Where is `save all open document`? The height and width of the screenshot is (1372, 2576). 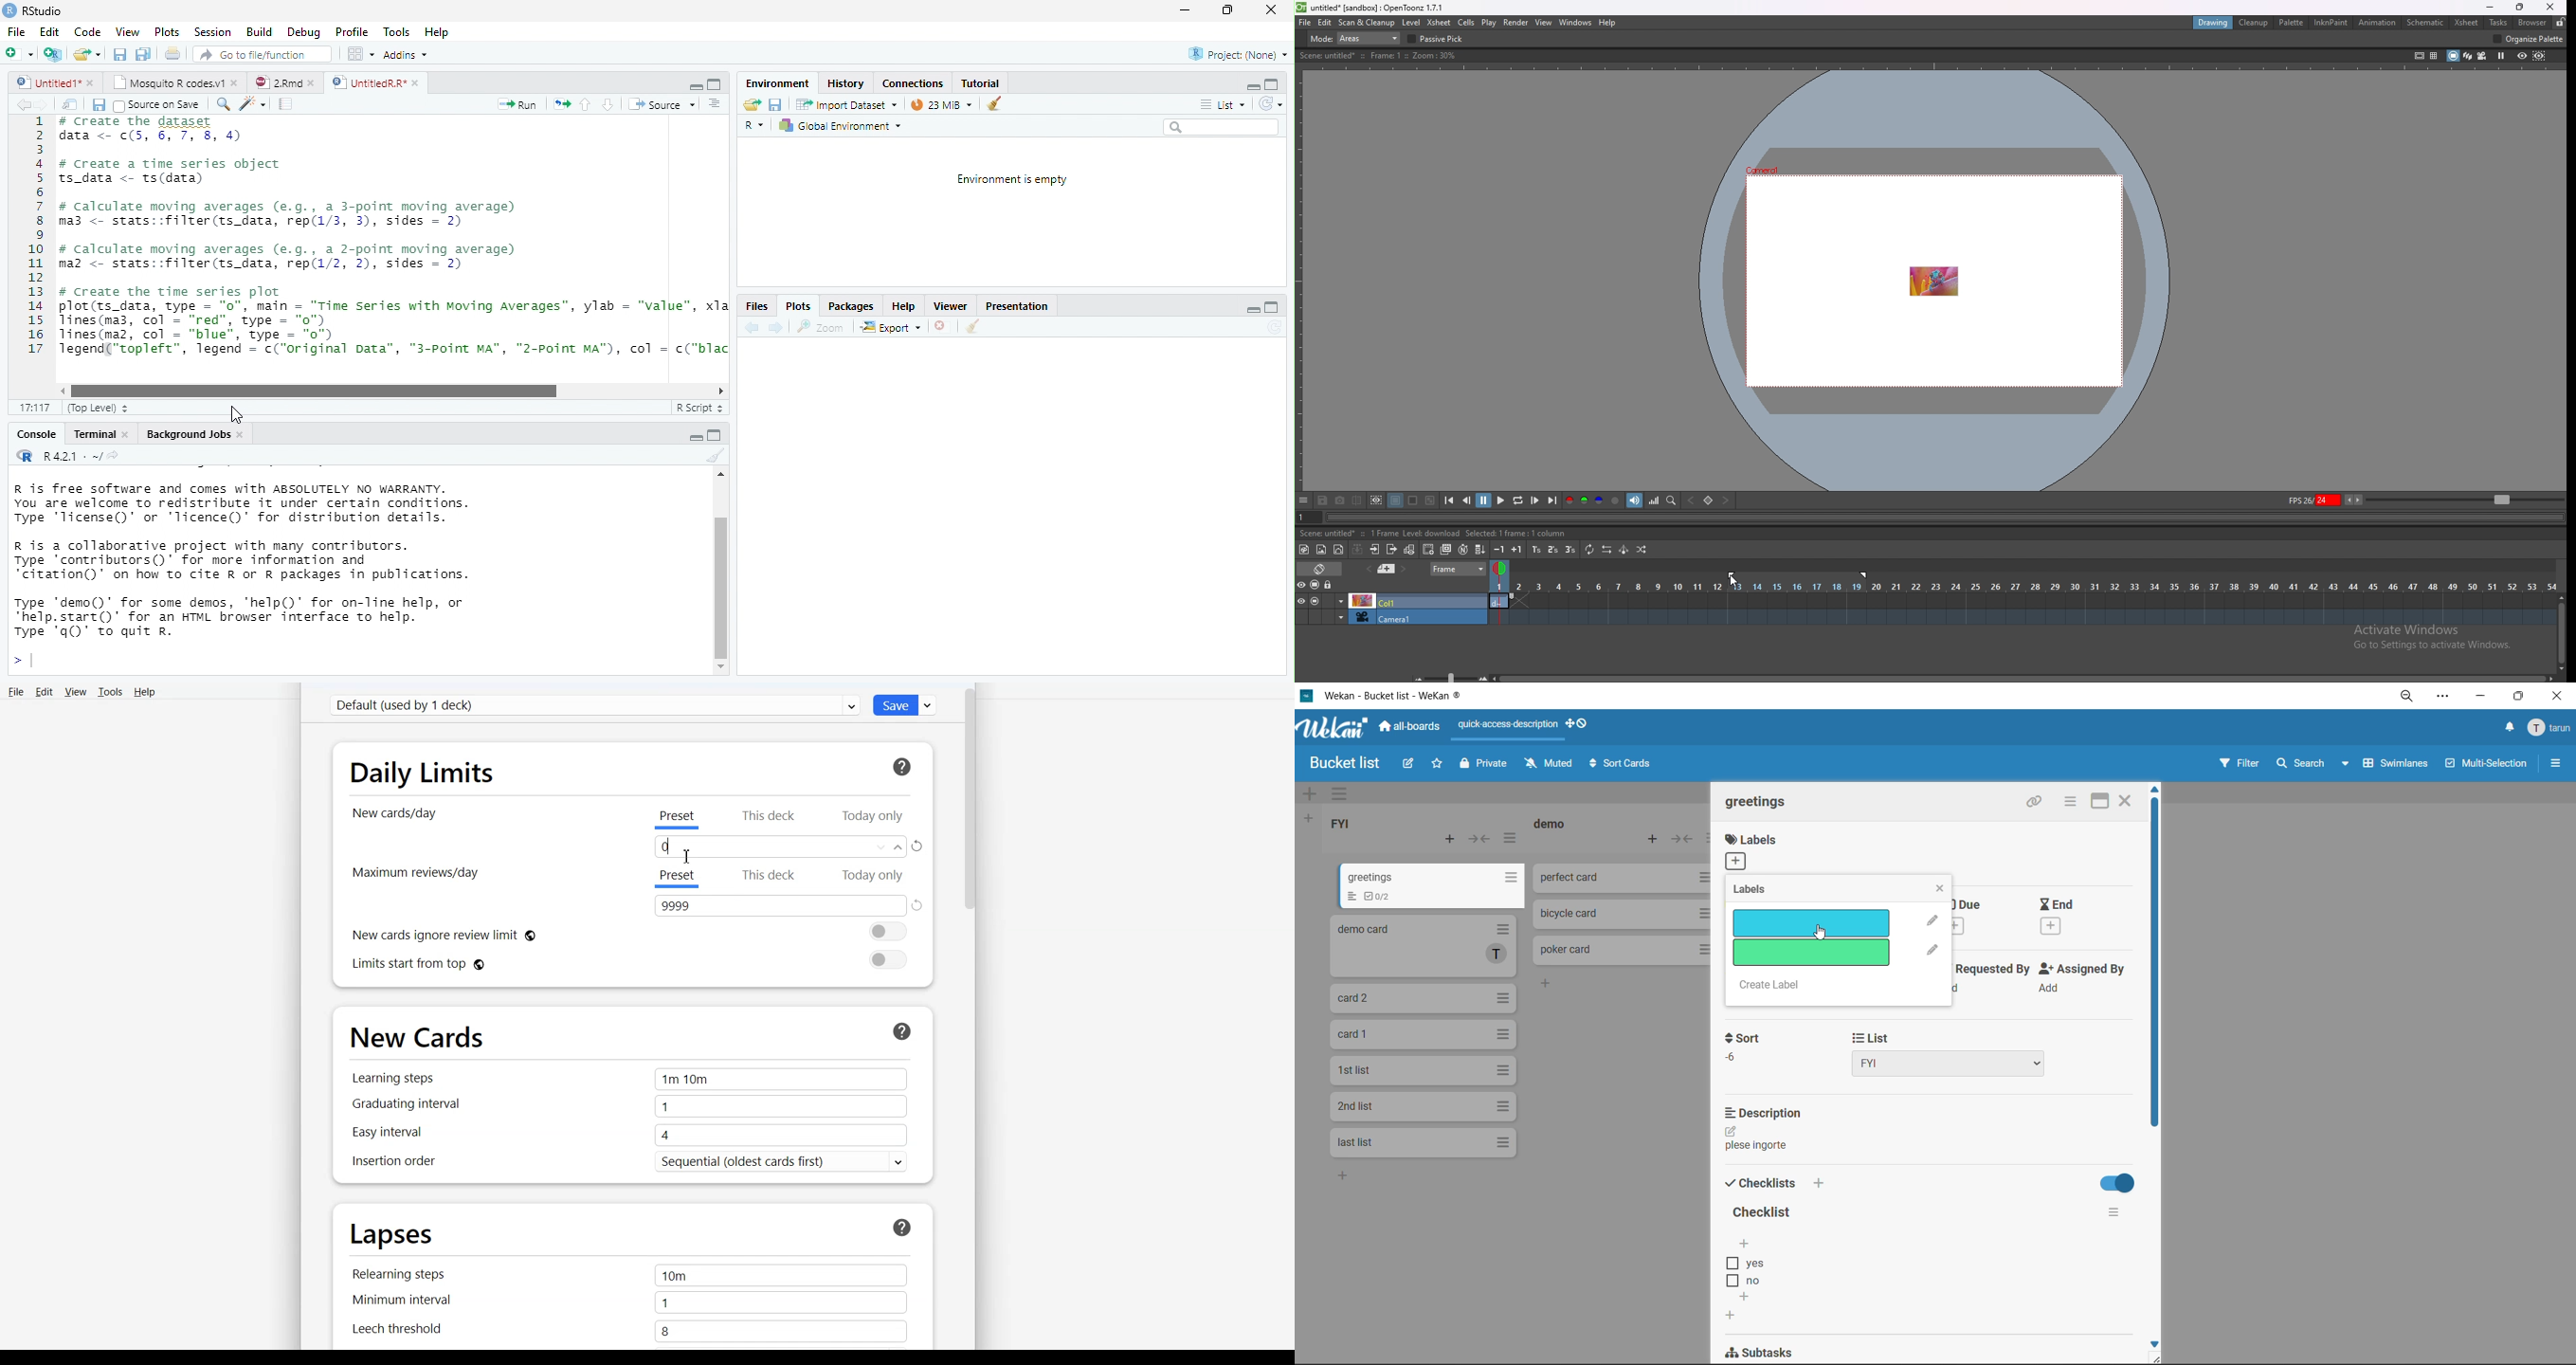 save all open document is located at coordinates (119, 54).